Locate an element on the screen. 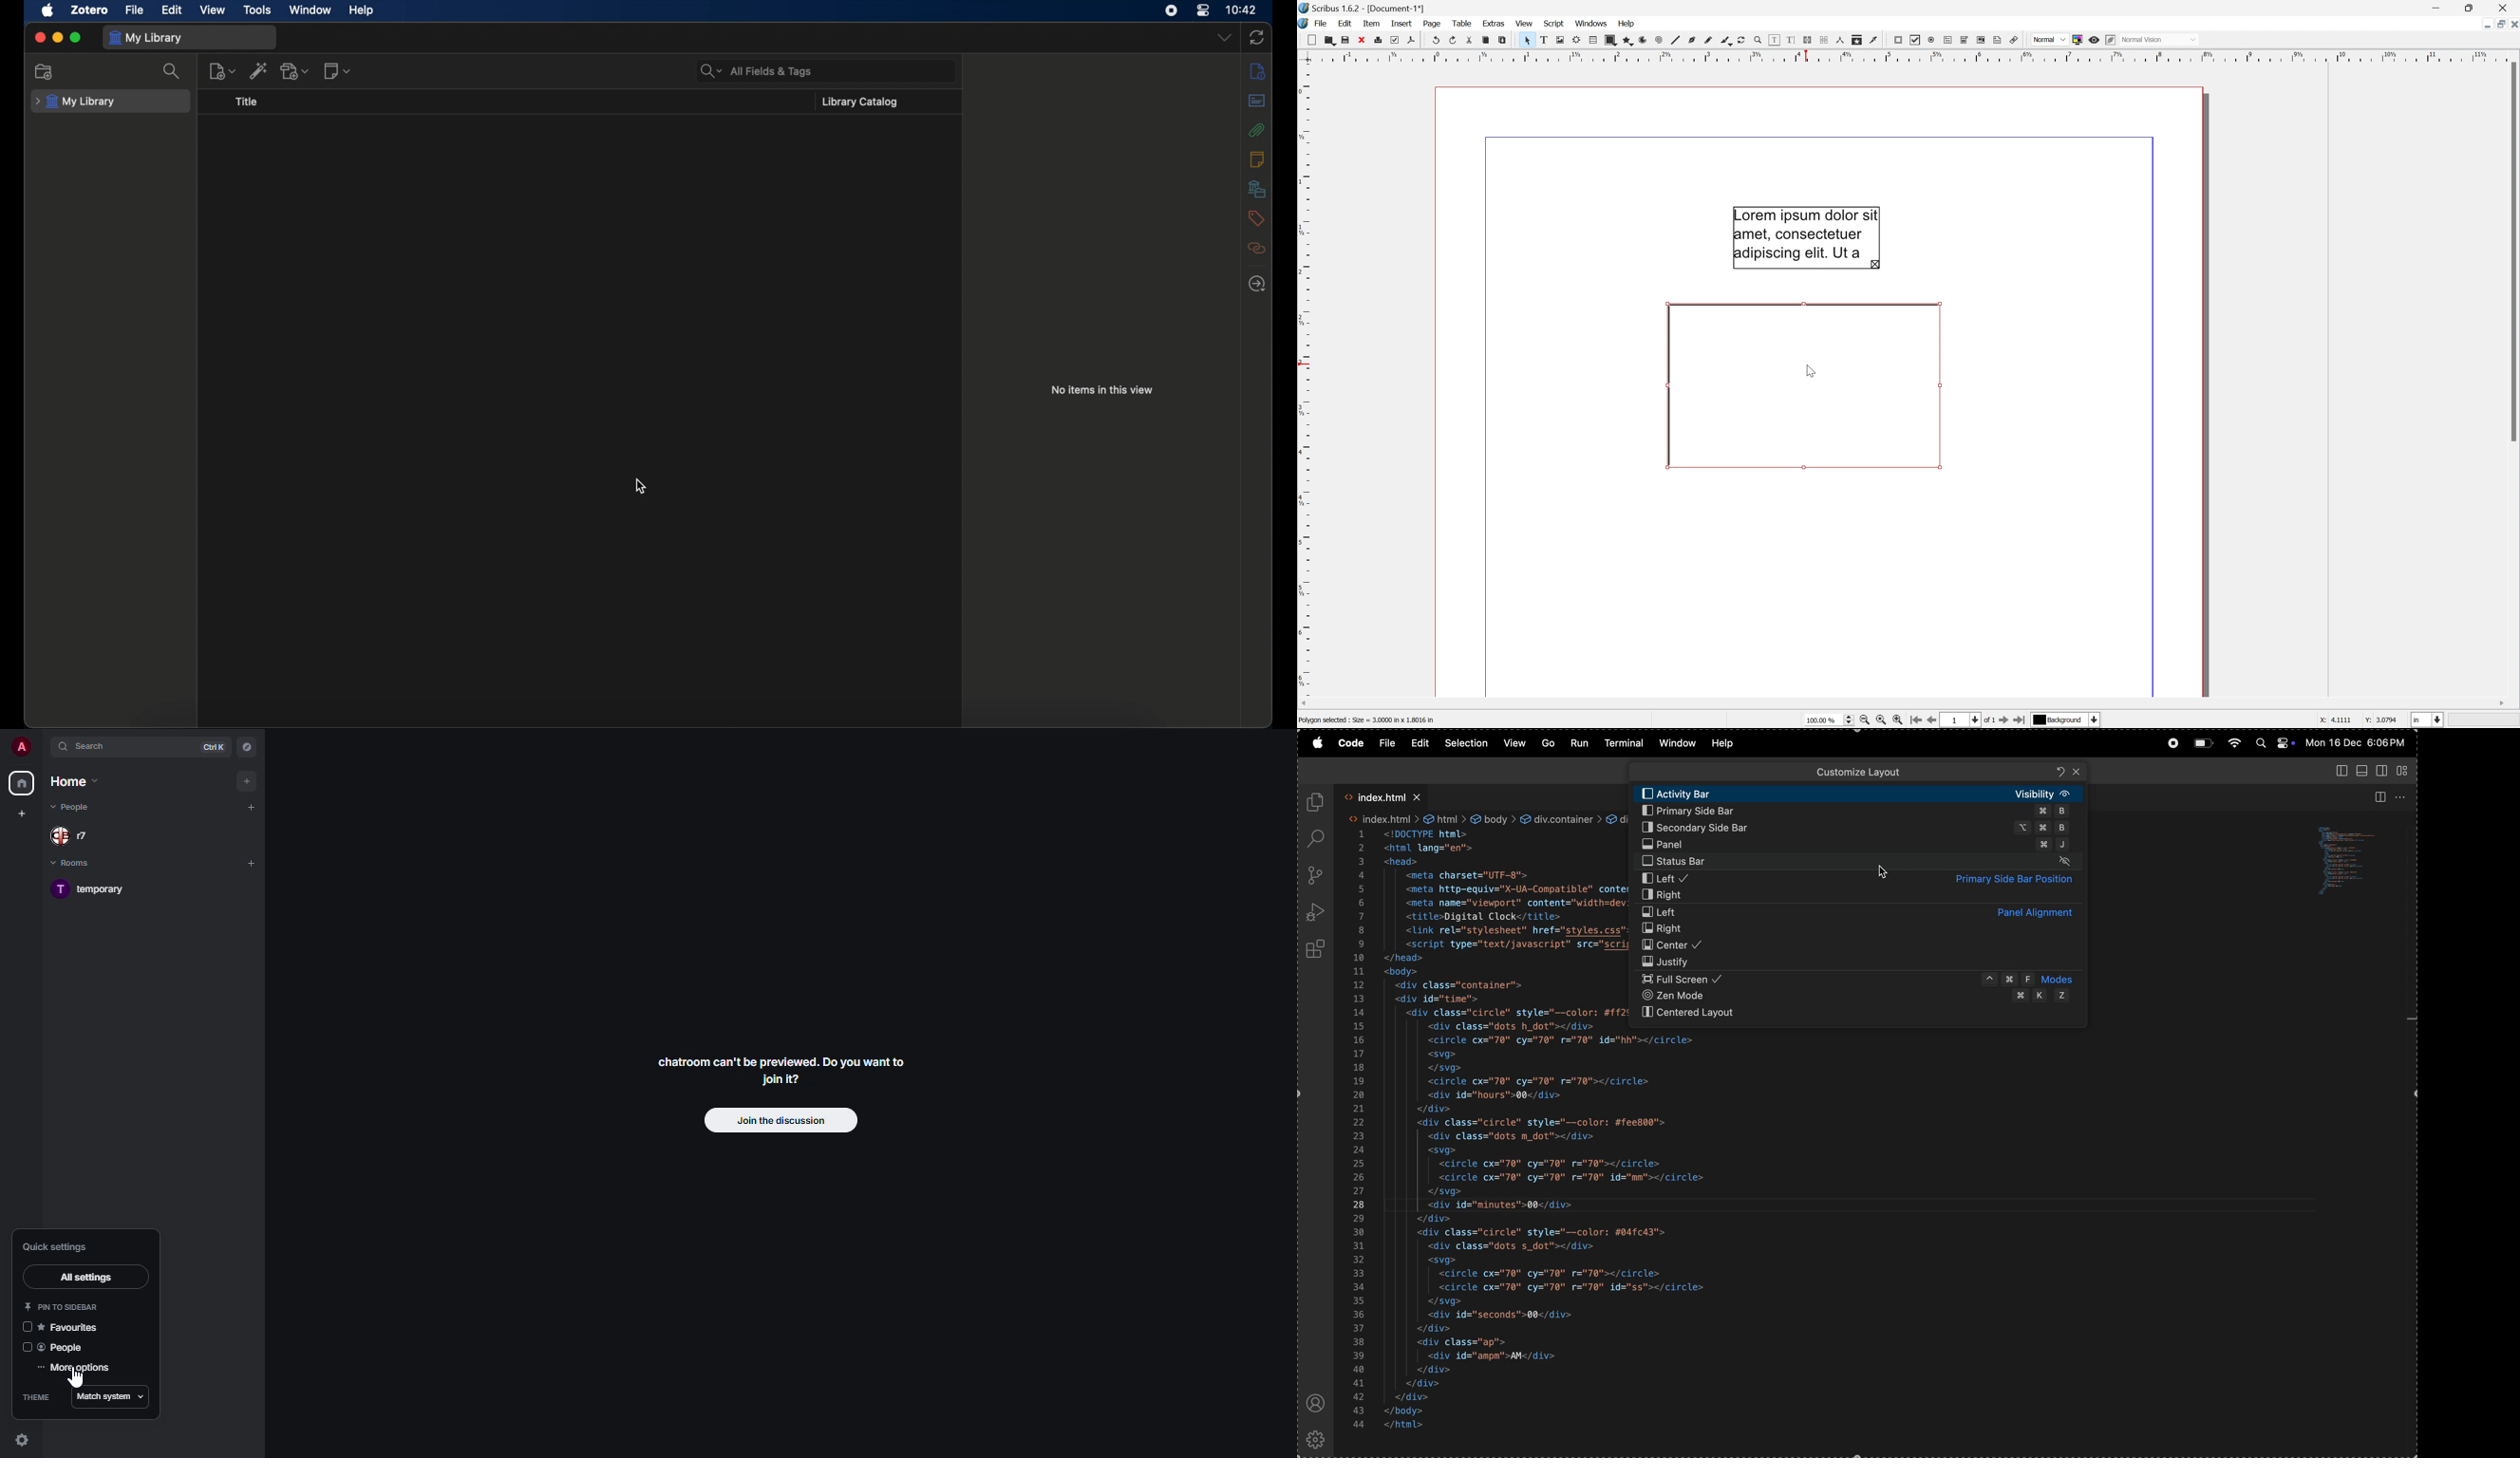  Go to the previous page is located at coordinates (1935, 721).